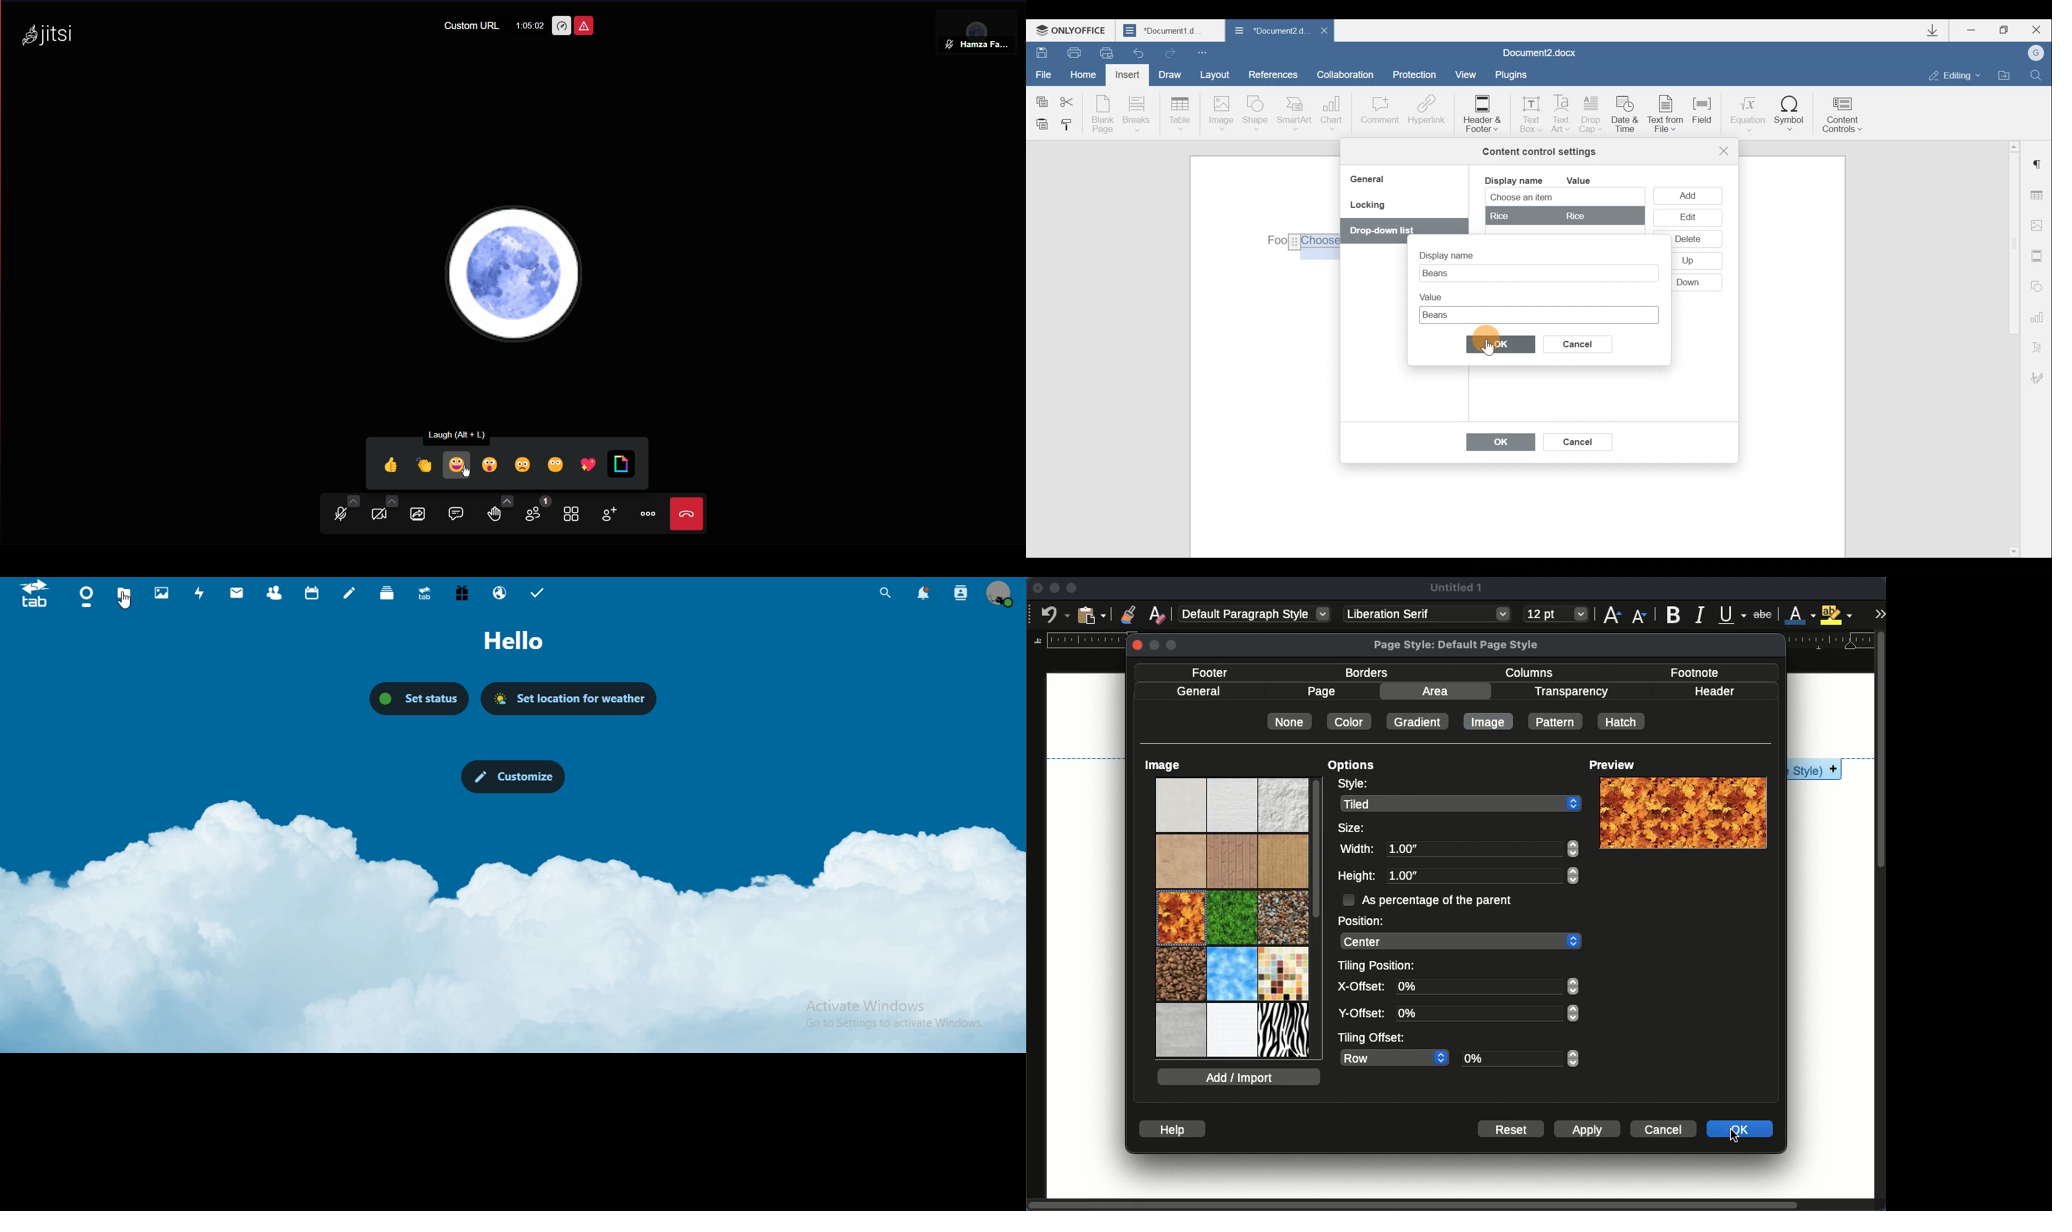 The image size is (2072, 1232). I want to click on clear formatting, so click(1159, 613).